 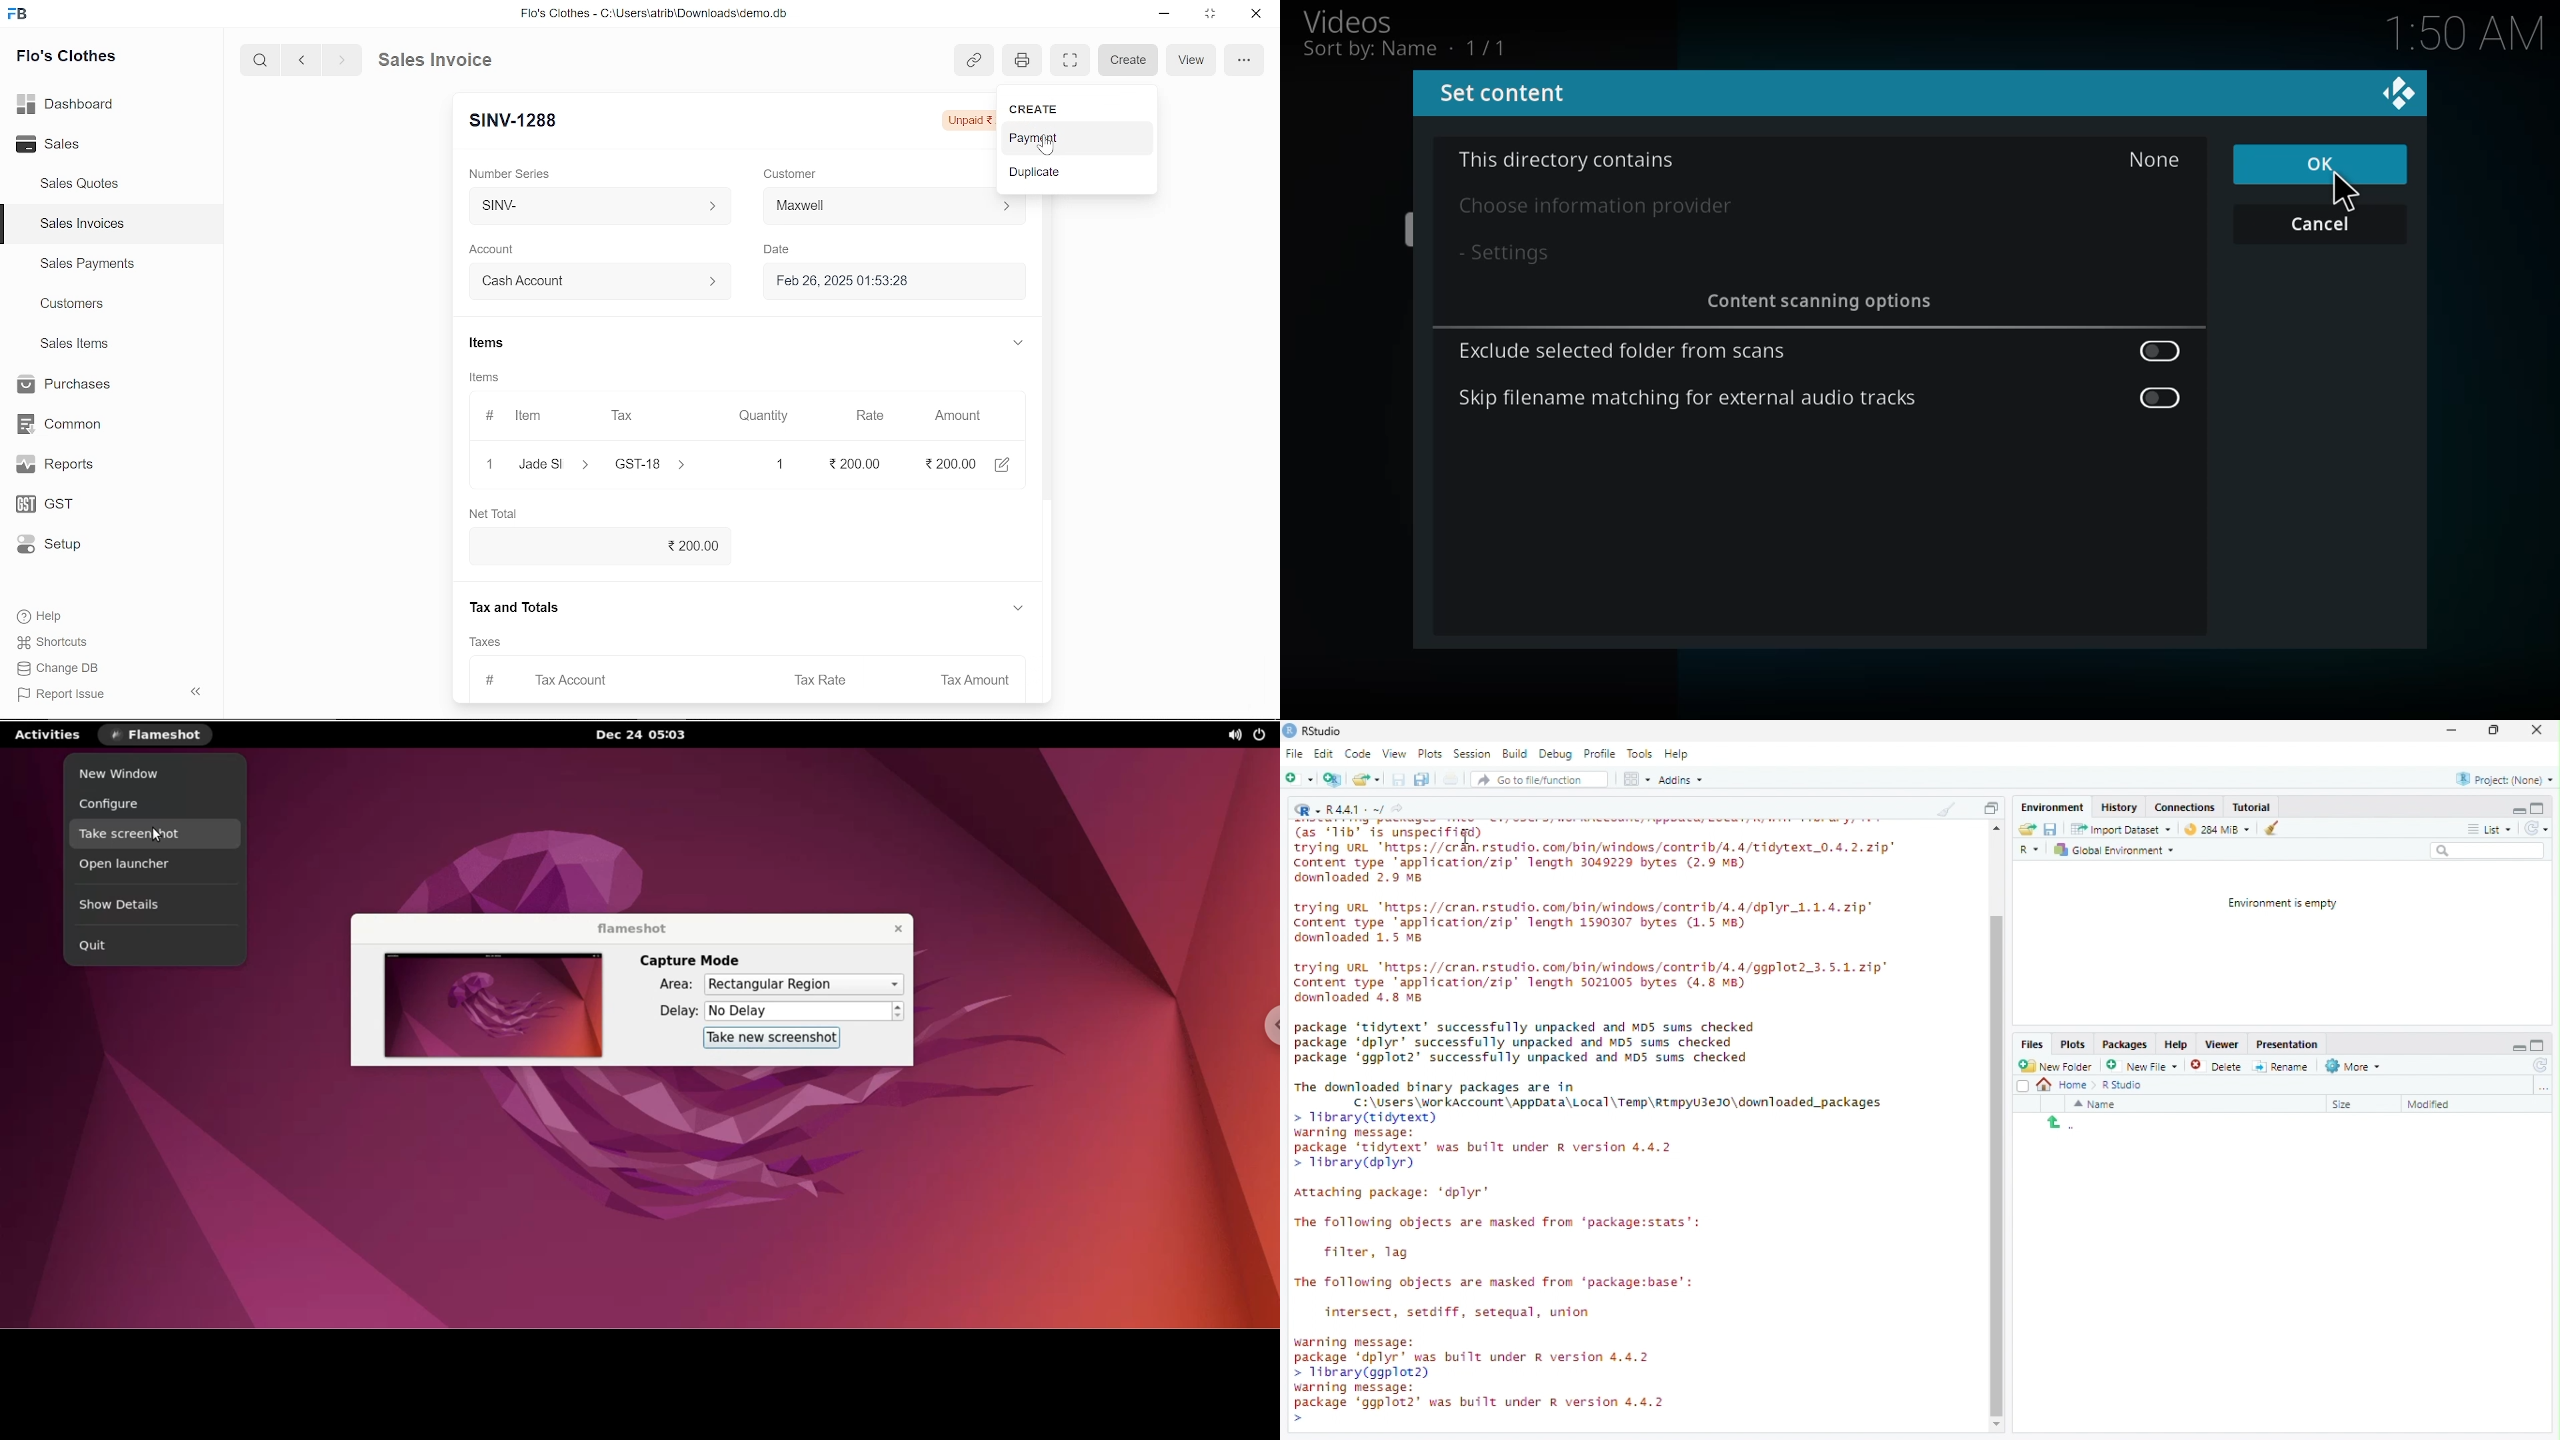 What do you see at coordinates (662, 15) in the screenshot?
I see `Flo's Clothes - C:\UsersatribiDownloads\demo.do` at bounding box center [662, 15].